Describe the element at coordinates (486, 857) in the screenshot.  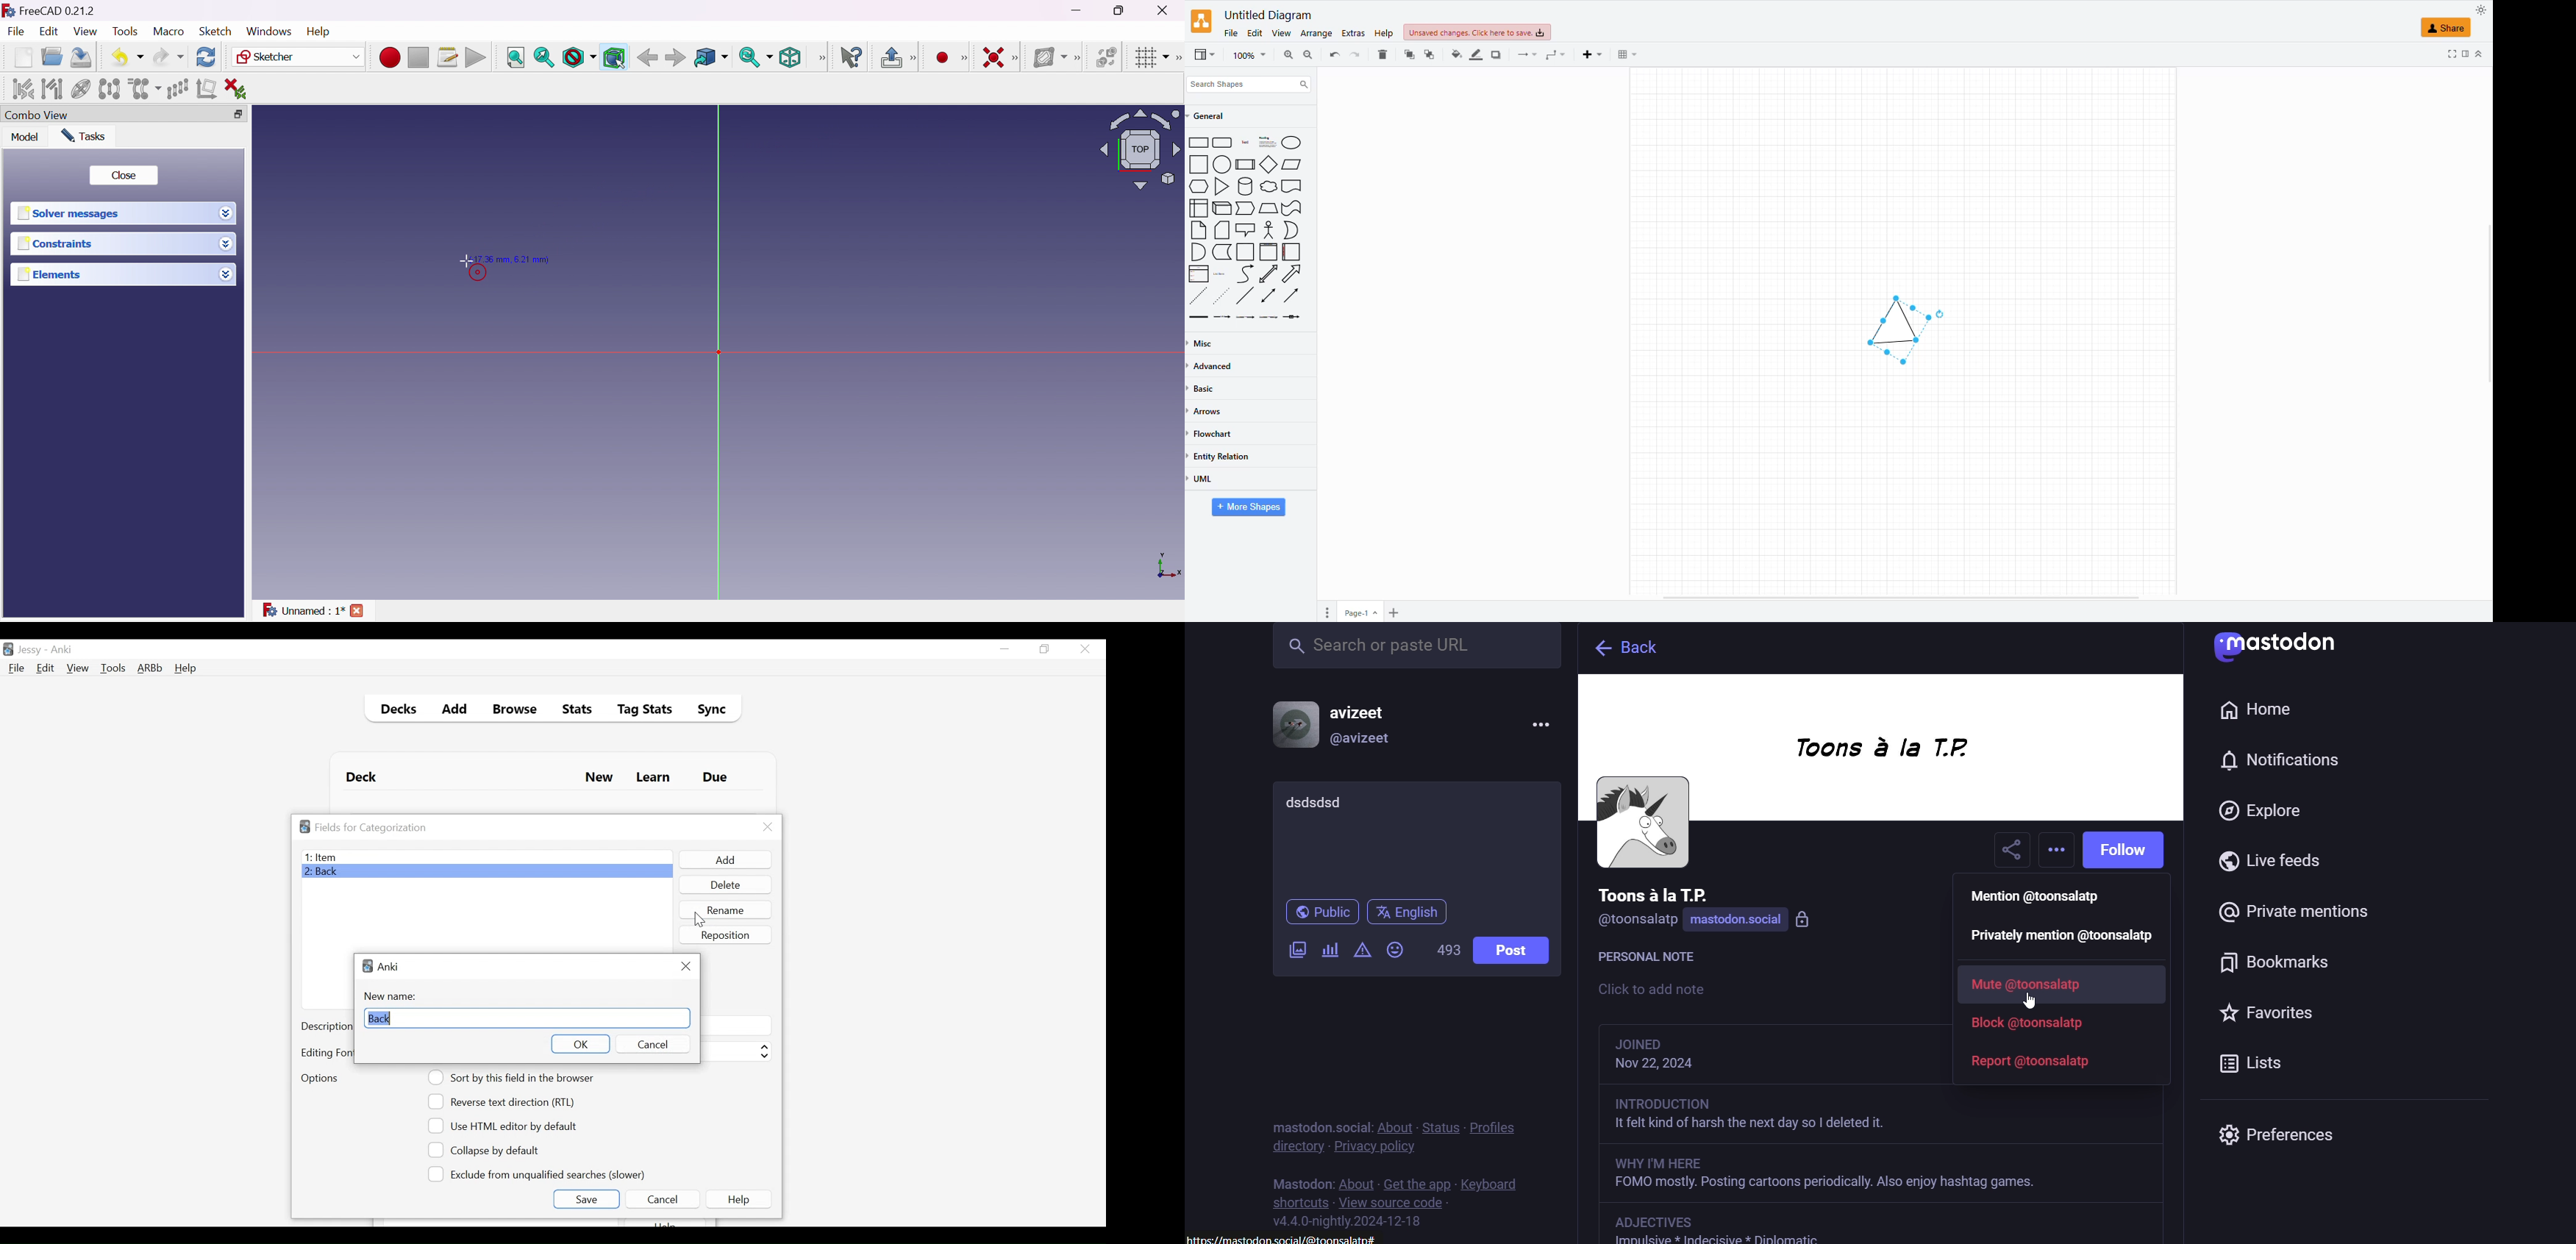
I see `Front` at that location.